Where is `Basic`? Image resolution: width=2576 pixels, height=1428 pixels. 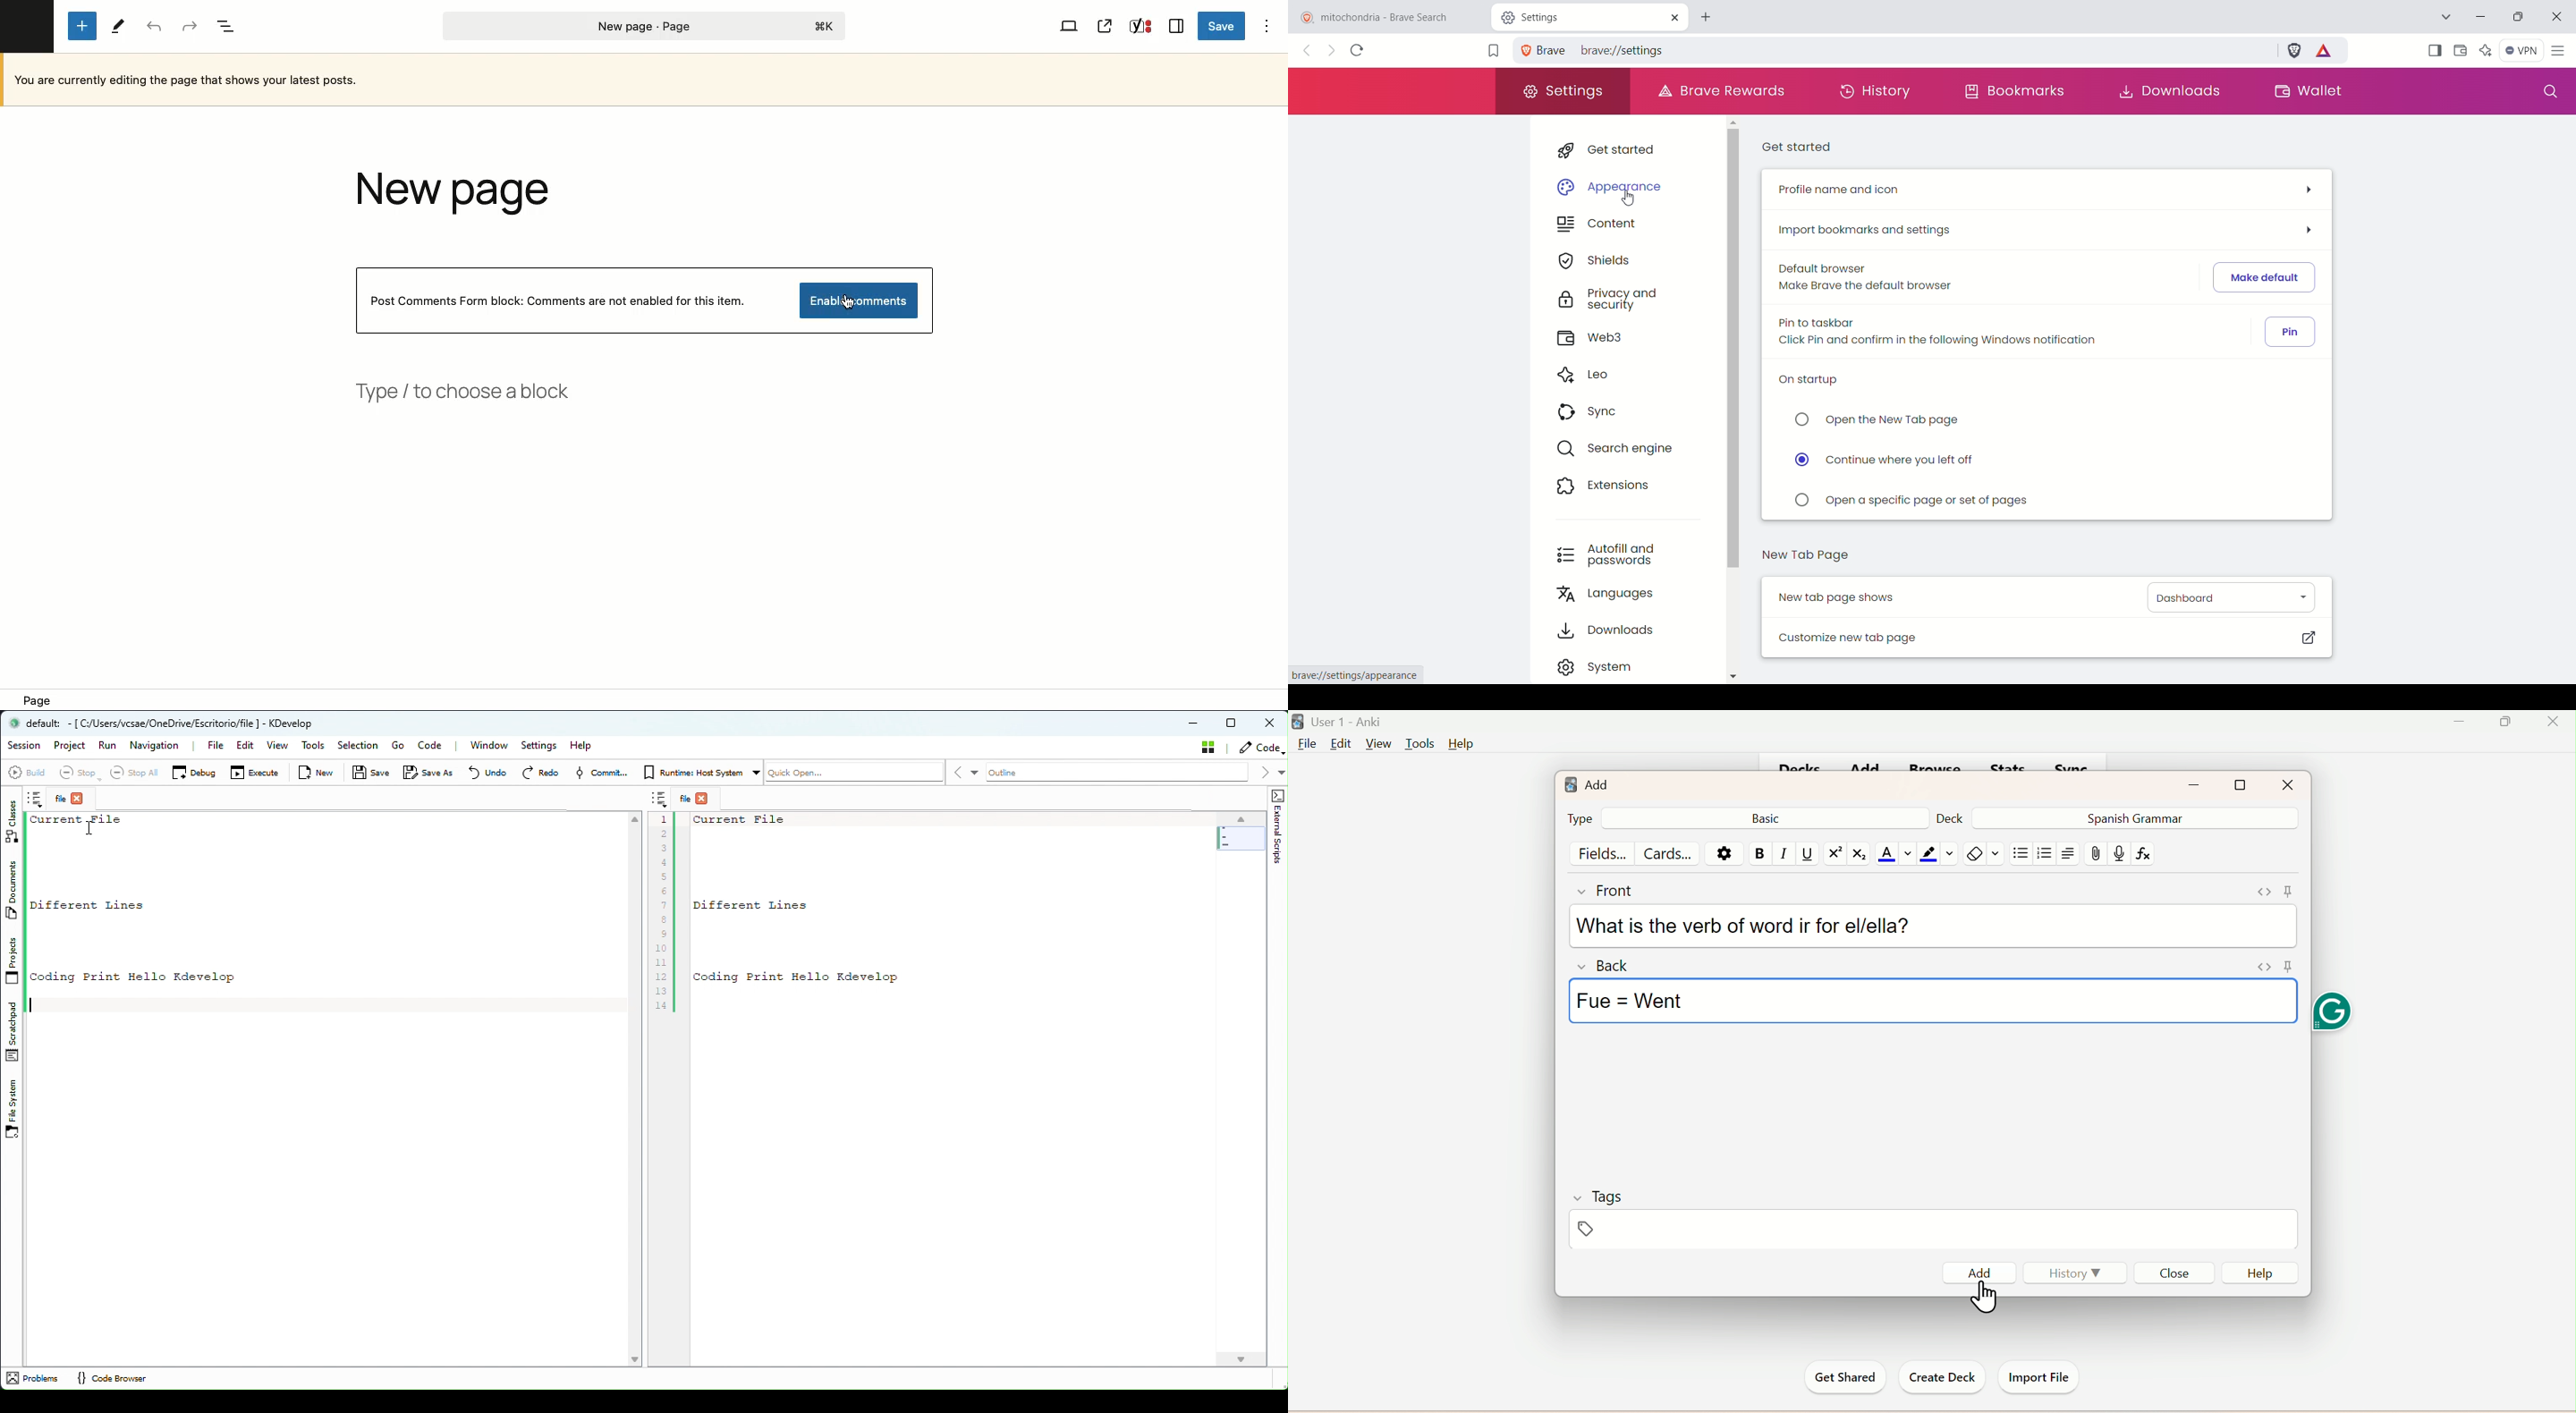 Basic is located at coordinates (1769, 818).